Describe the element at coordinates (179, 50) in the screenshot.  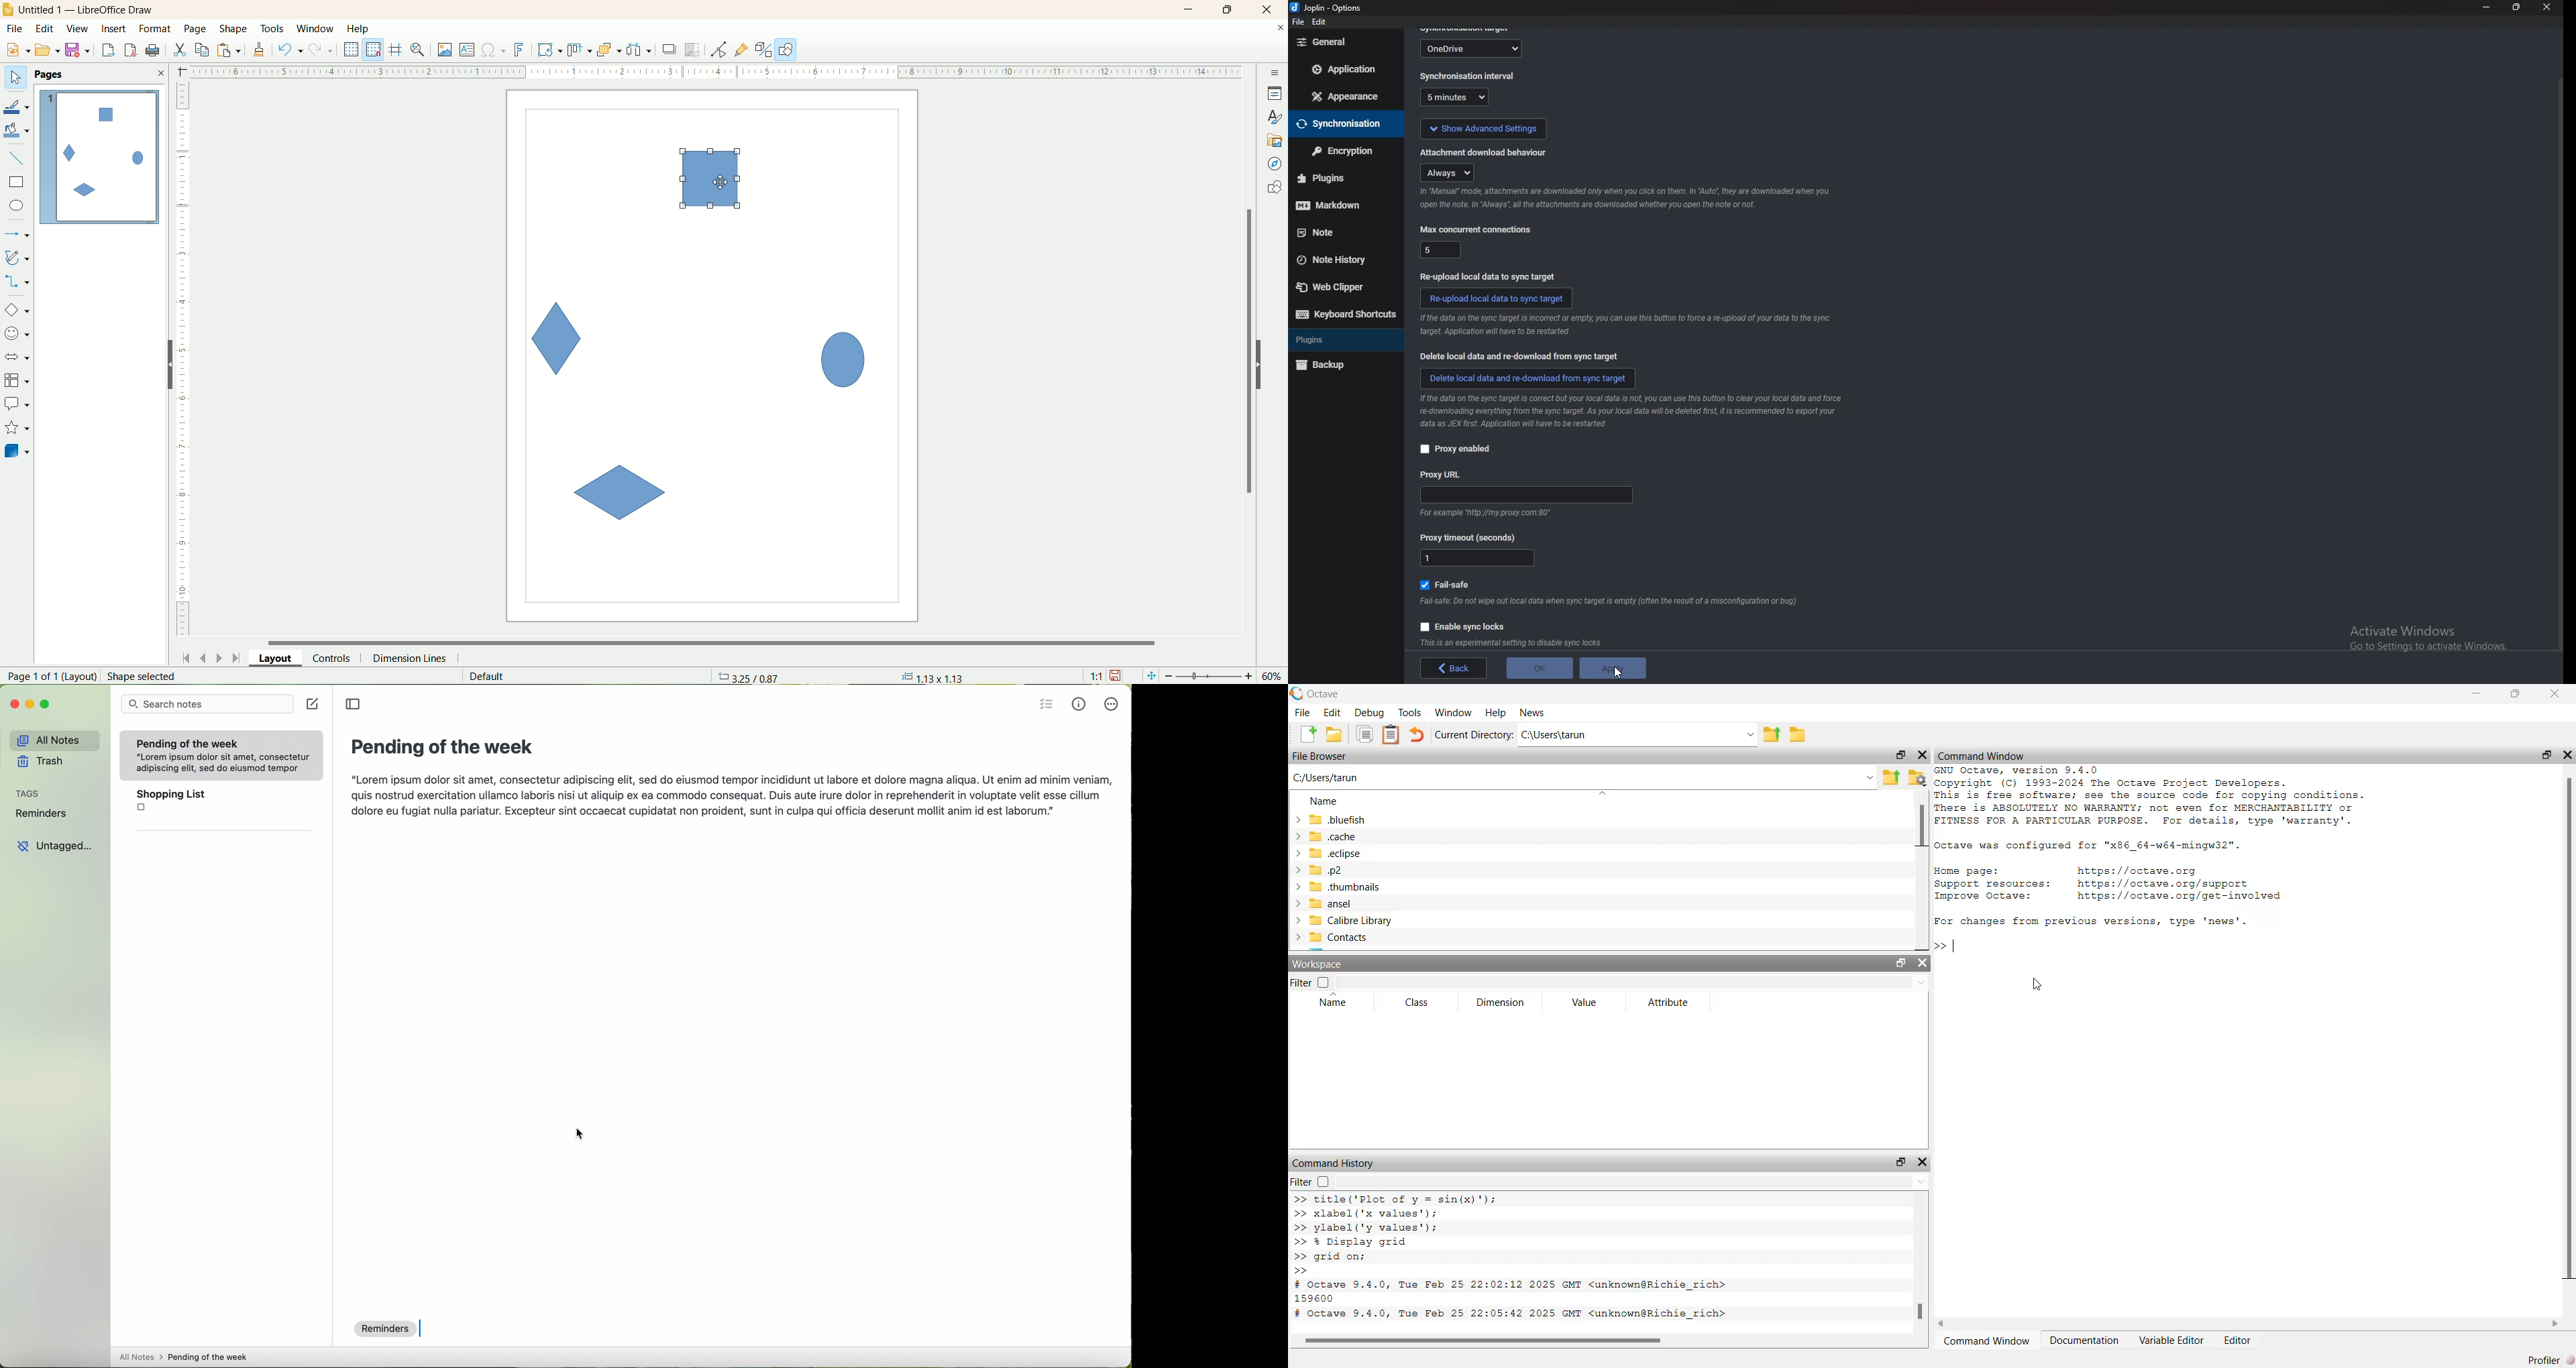
I see `cut` at that location.